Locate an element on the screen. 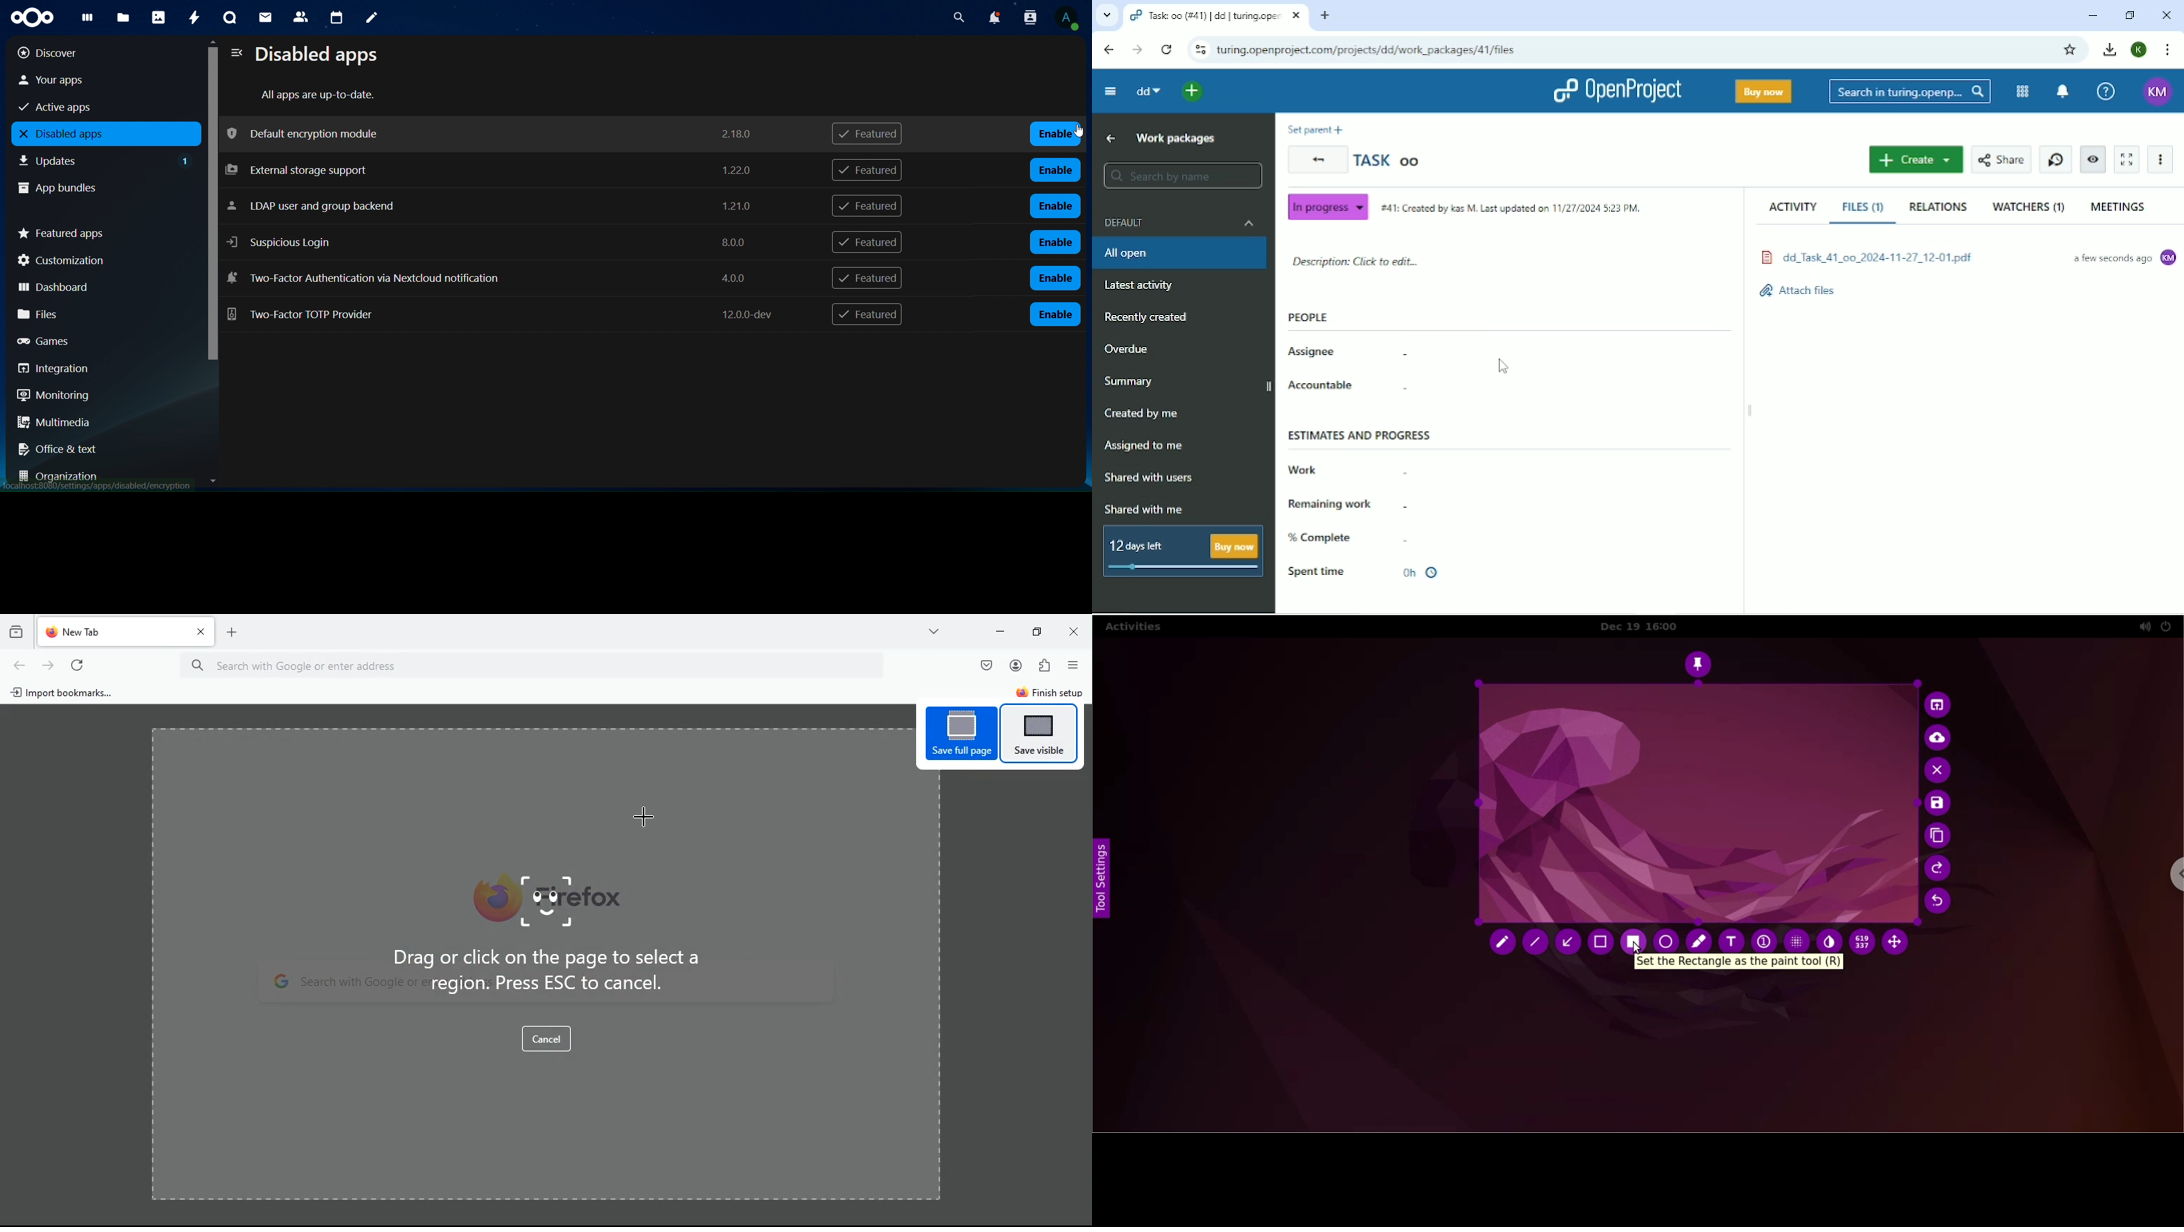 The width and height of the screenshot is (2184, 1232). search is located at coordinates (959, 18).